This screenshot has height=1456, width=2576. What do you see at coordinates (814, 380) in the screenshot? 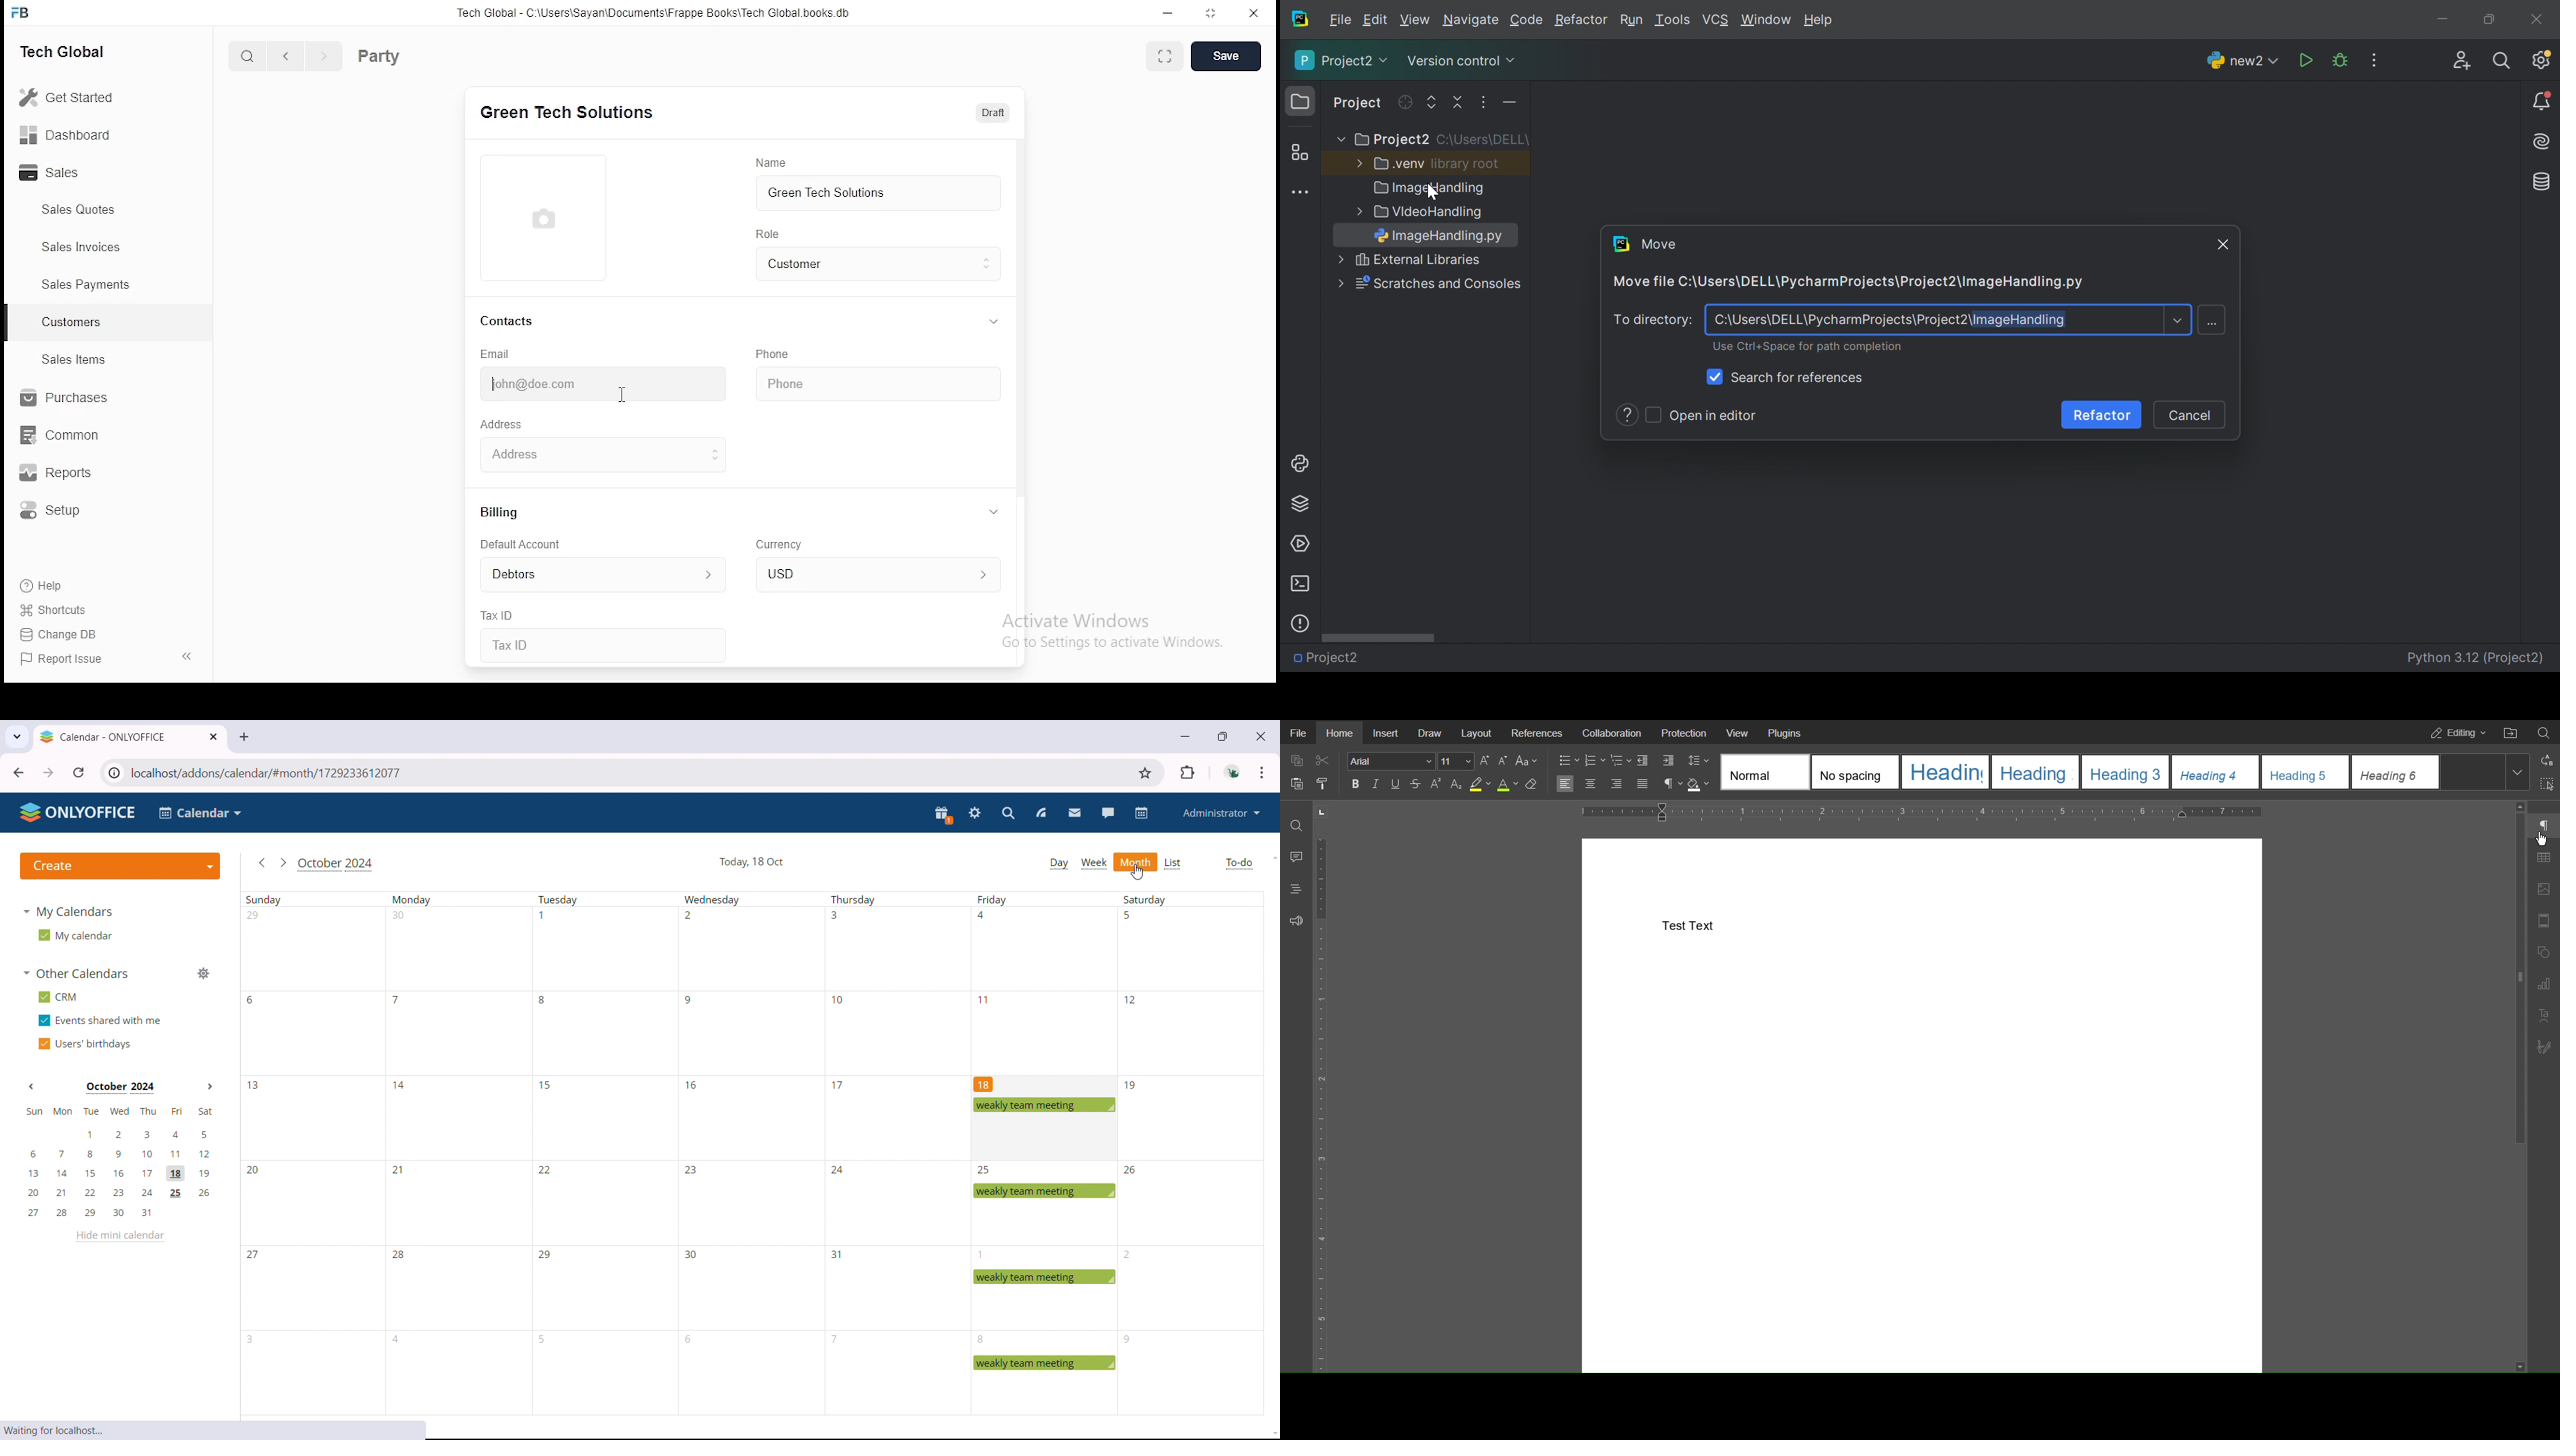
I see `phone` at bounding box center [814, 380].